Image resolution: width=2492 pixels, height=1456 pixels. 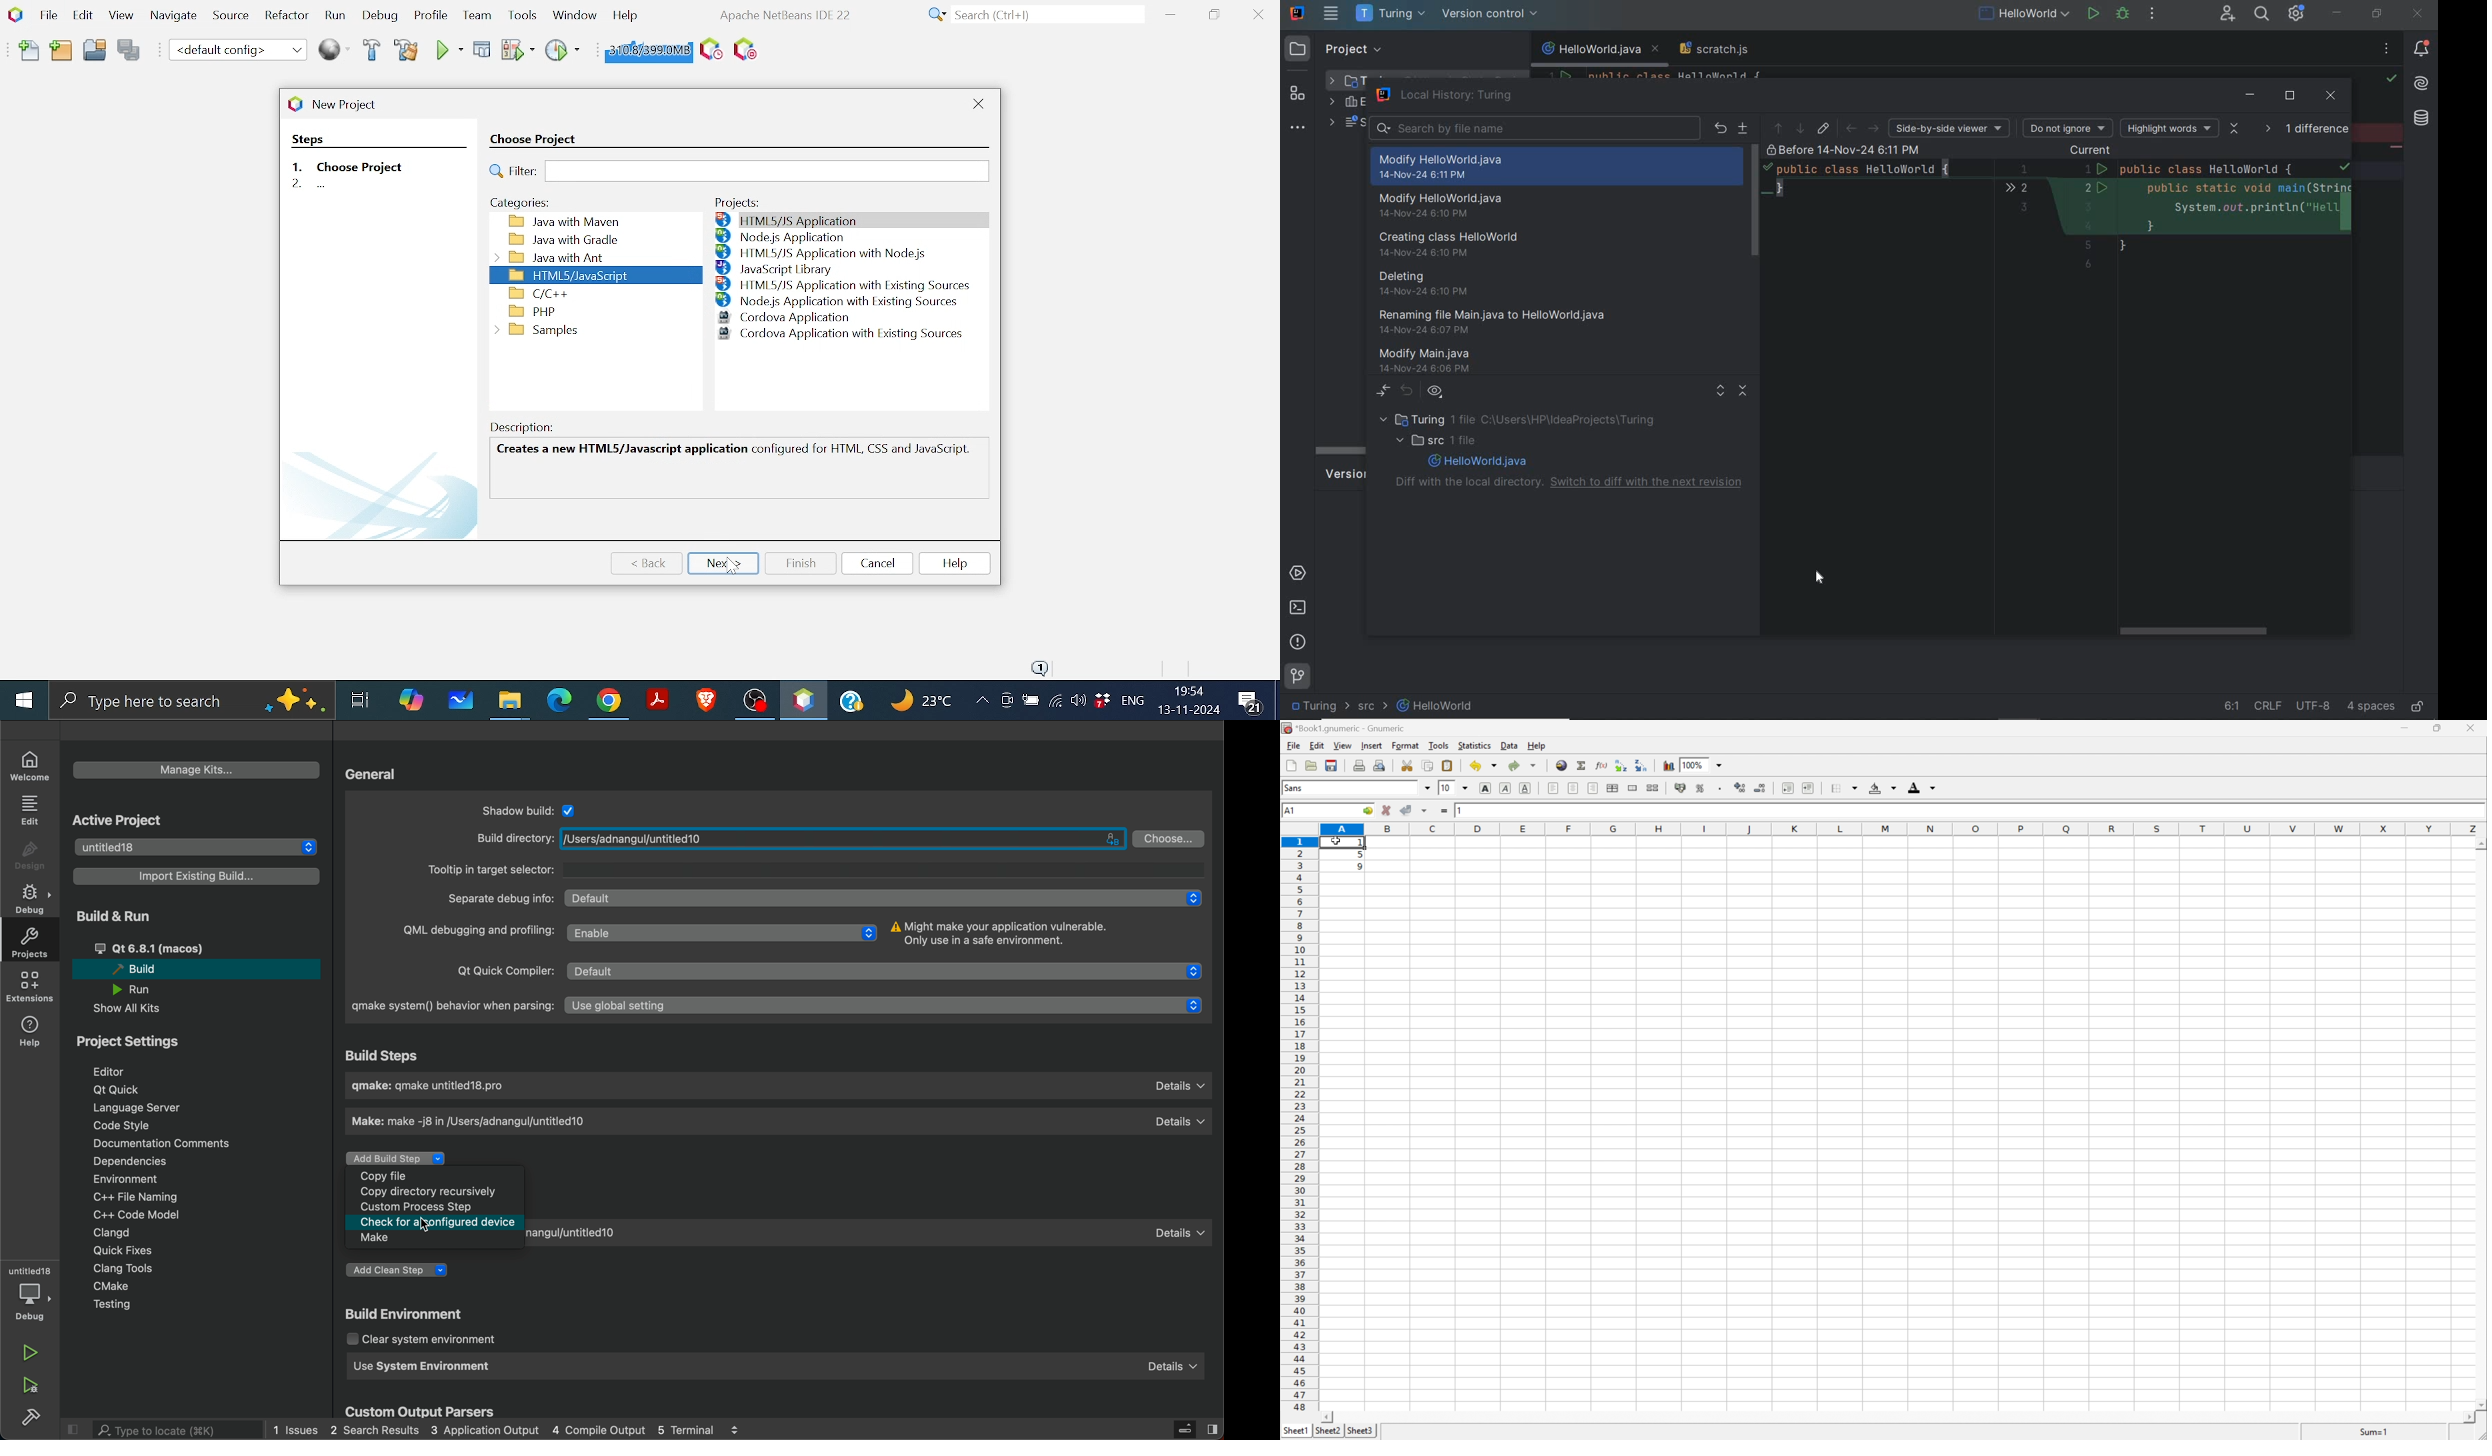 What do you see at coordinates (31, 989) in the screenshot?
I see `extensions` at bounding box center [31, 989].